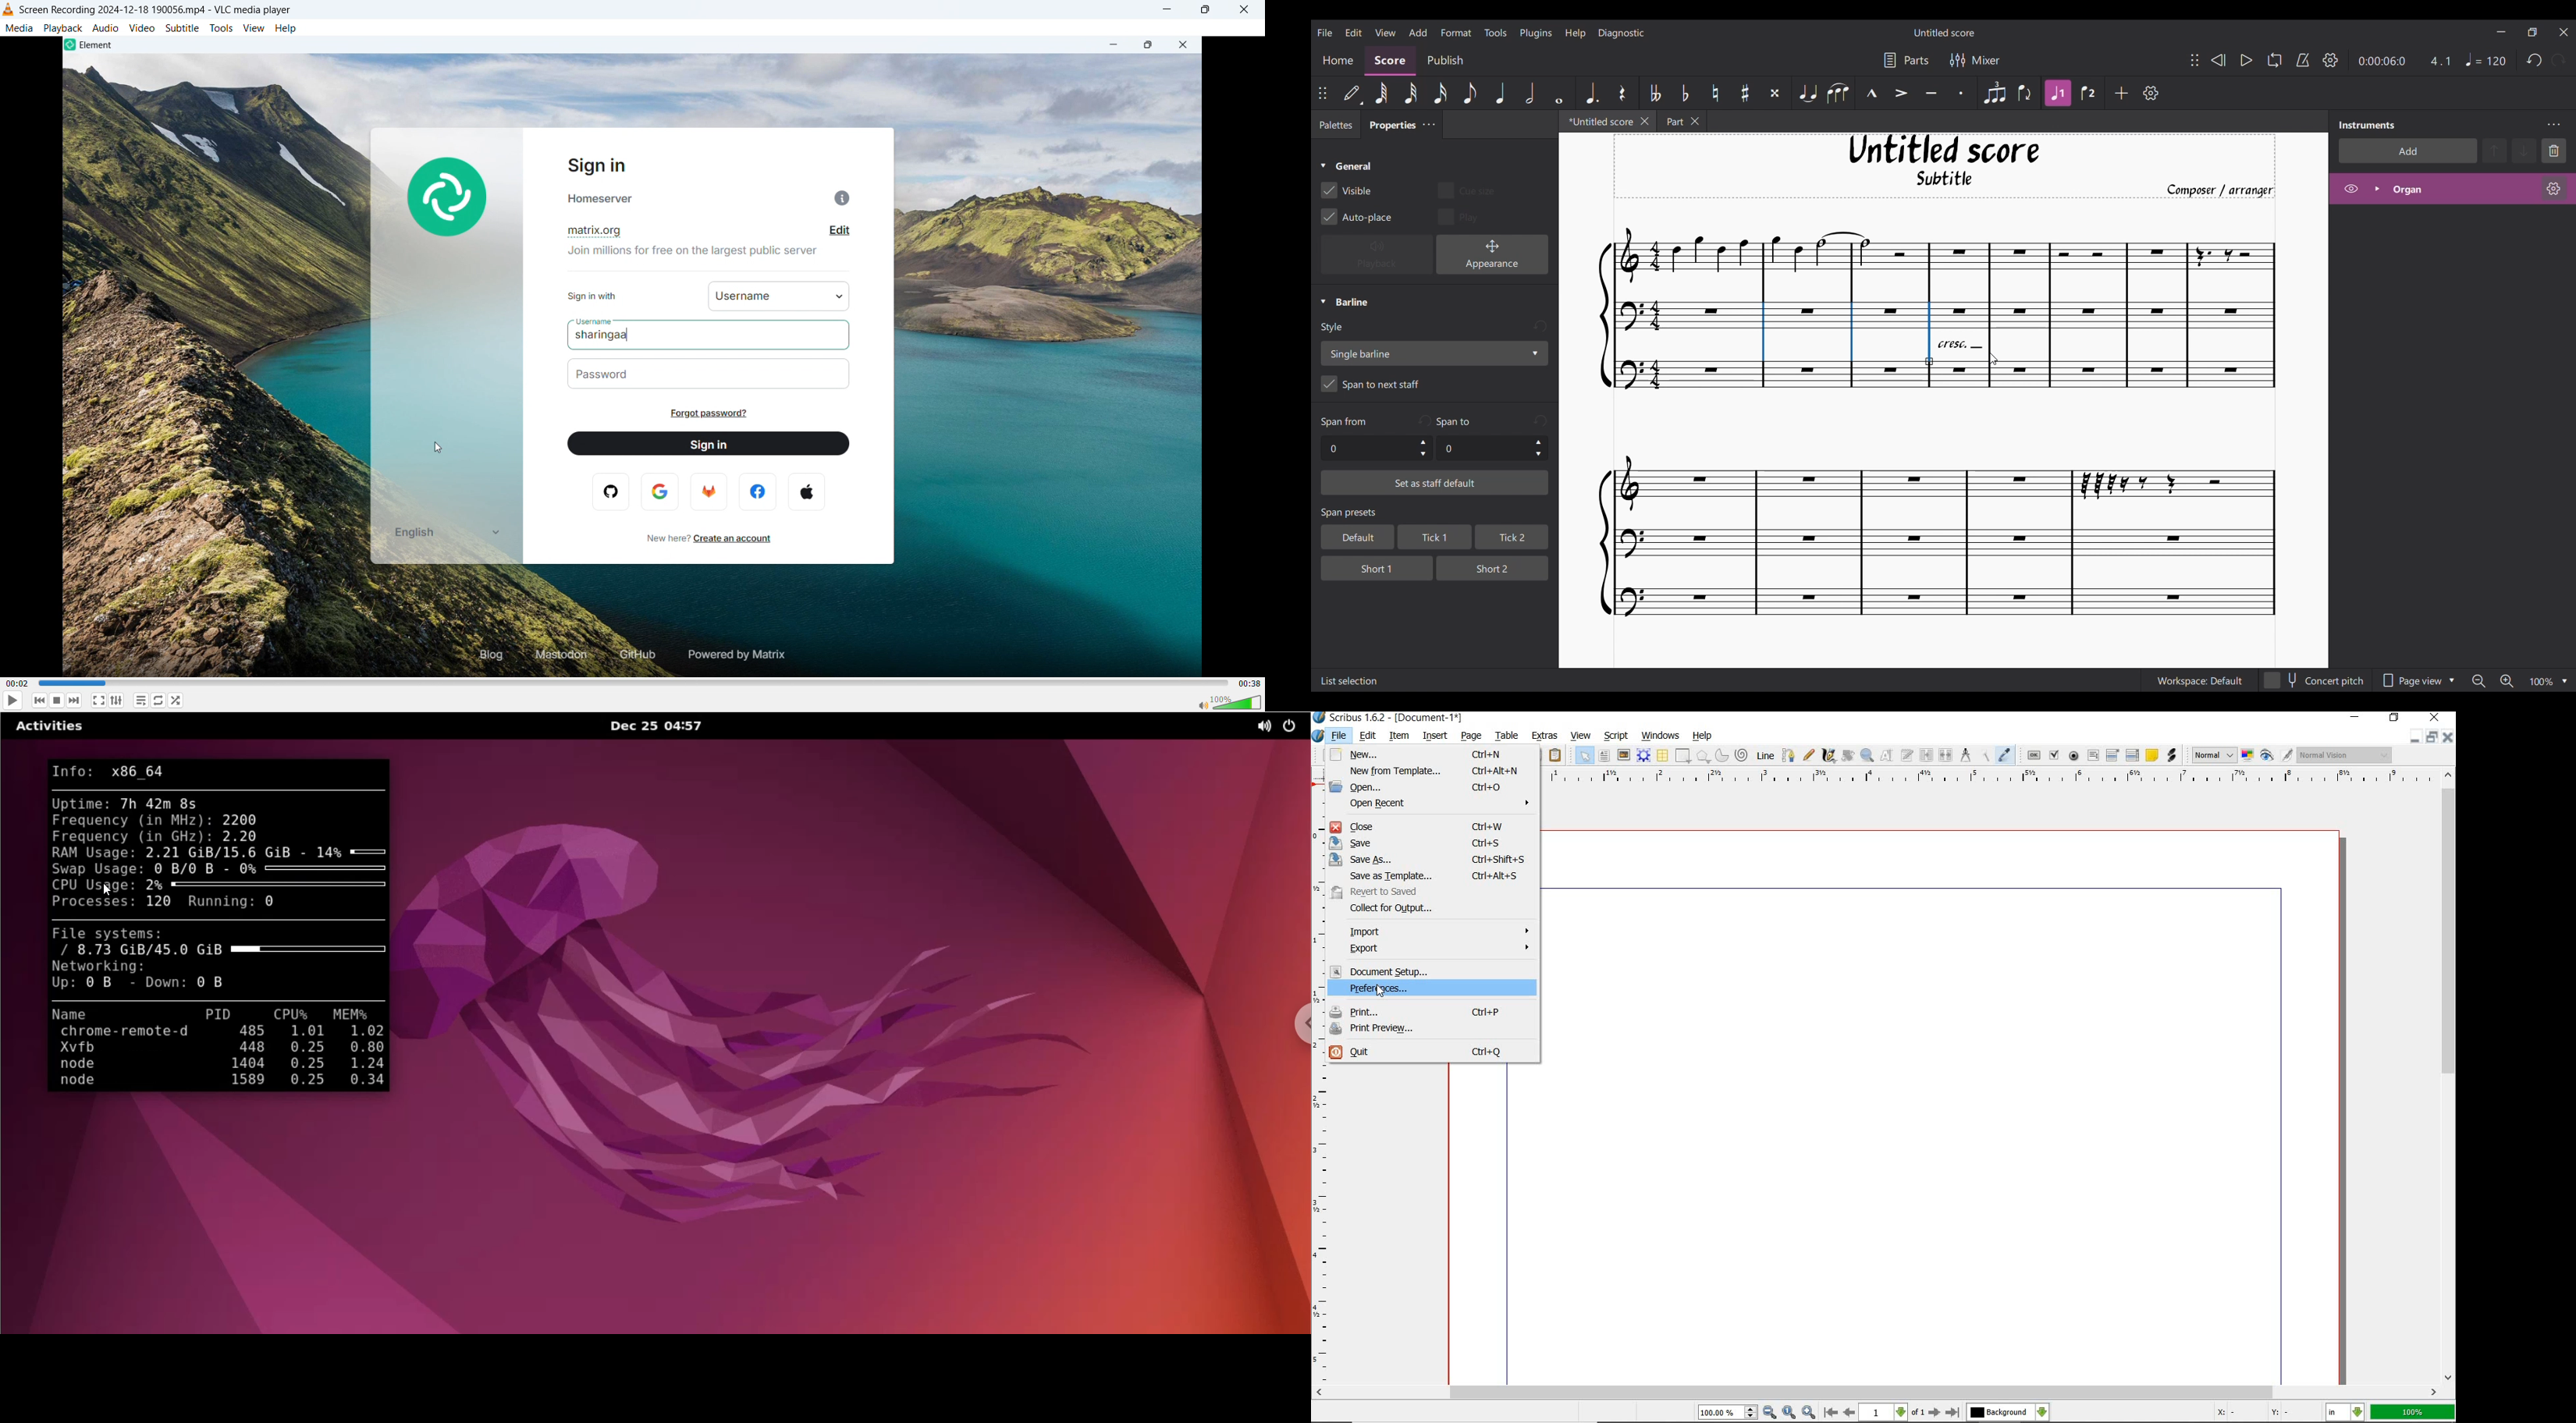 The height and width of the screenshot is (1428, 2576). What do you see at coordinates (2413, 1413) in the screenshot?
I see `zoom factor` at bounding box center [2413, 1413].